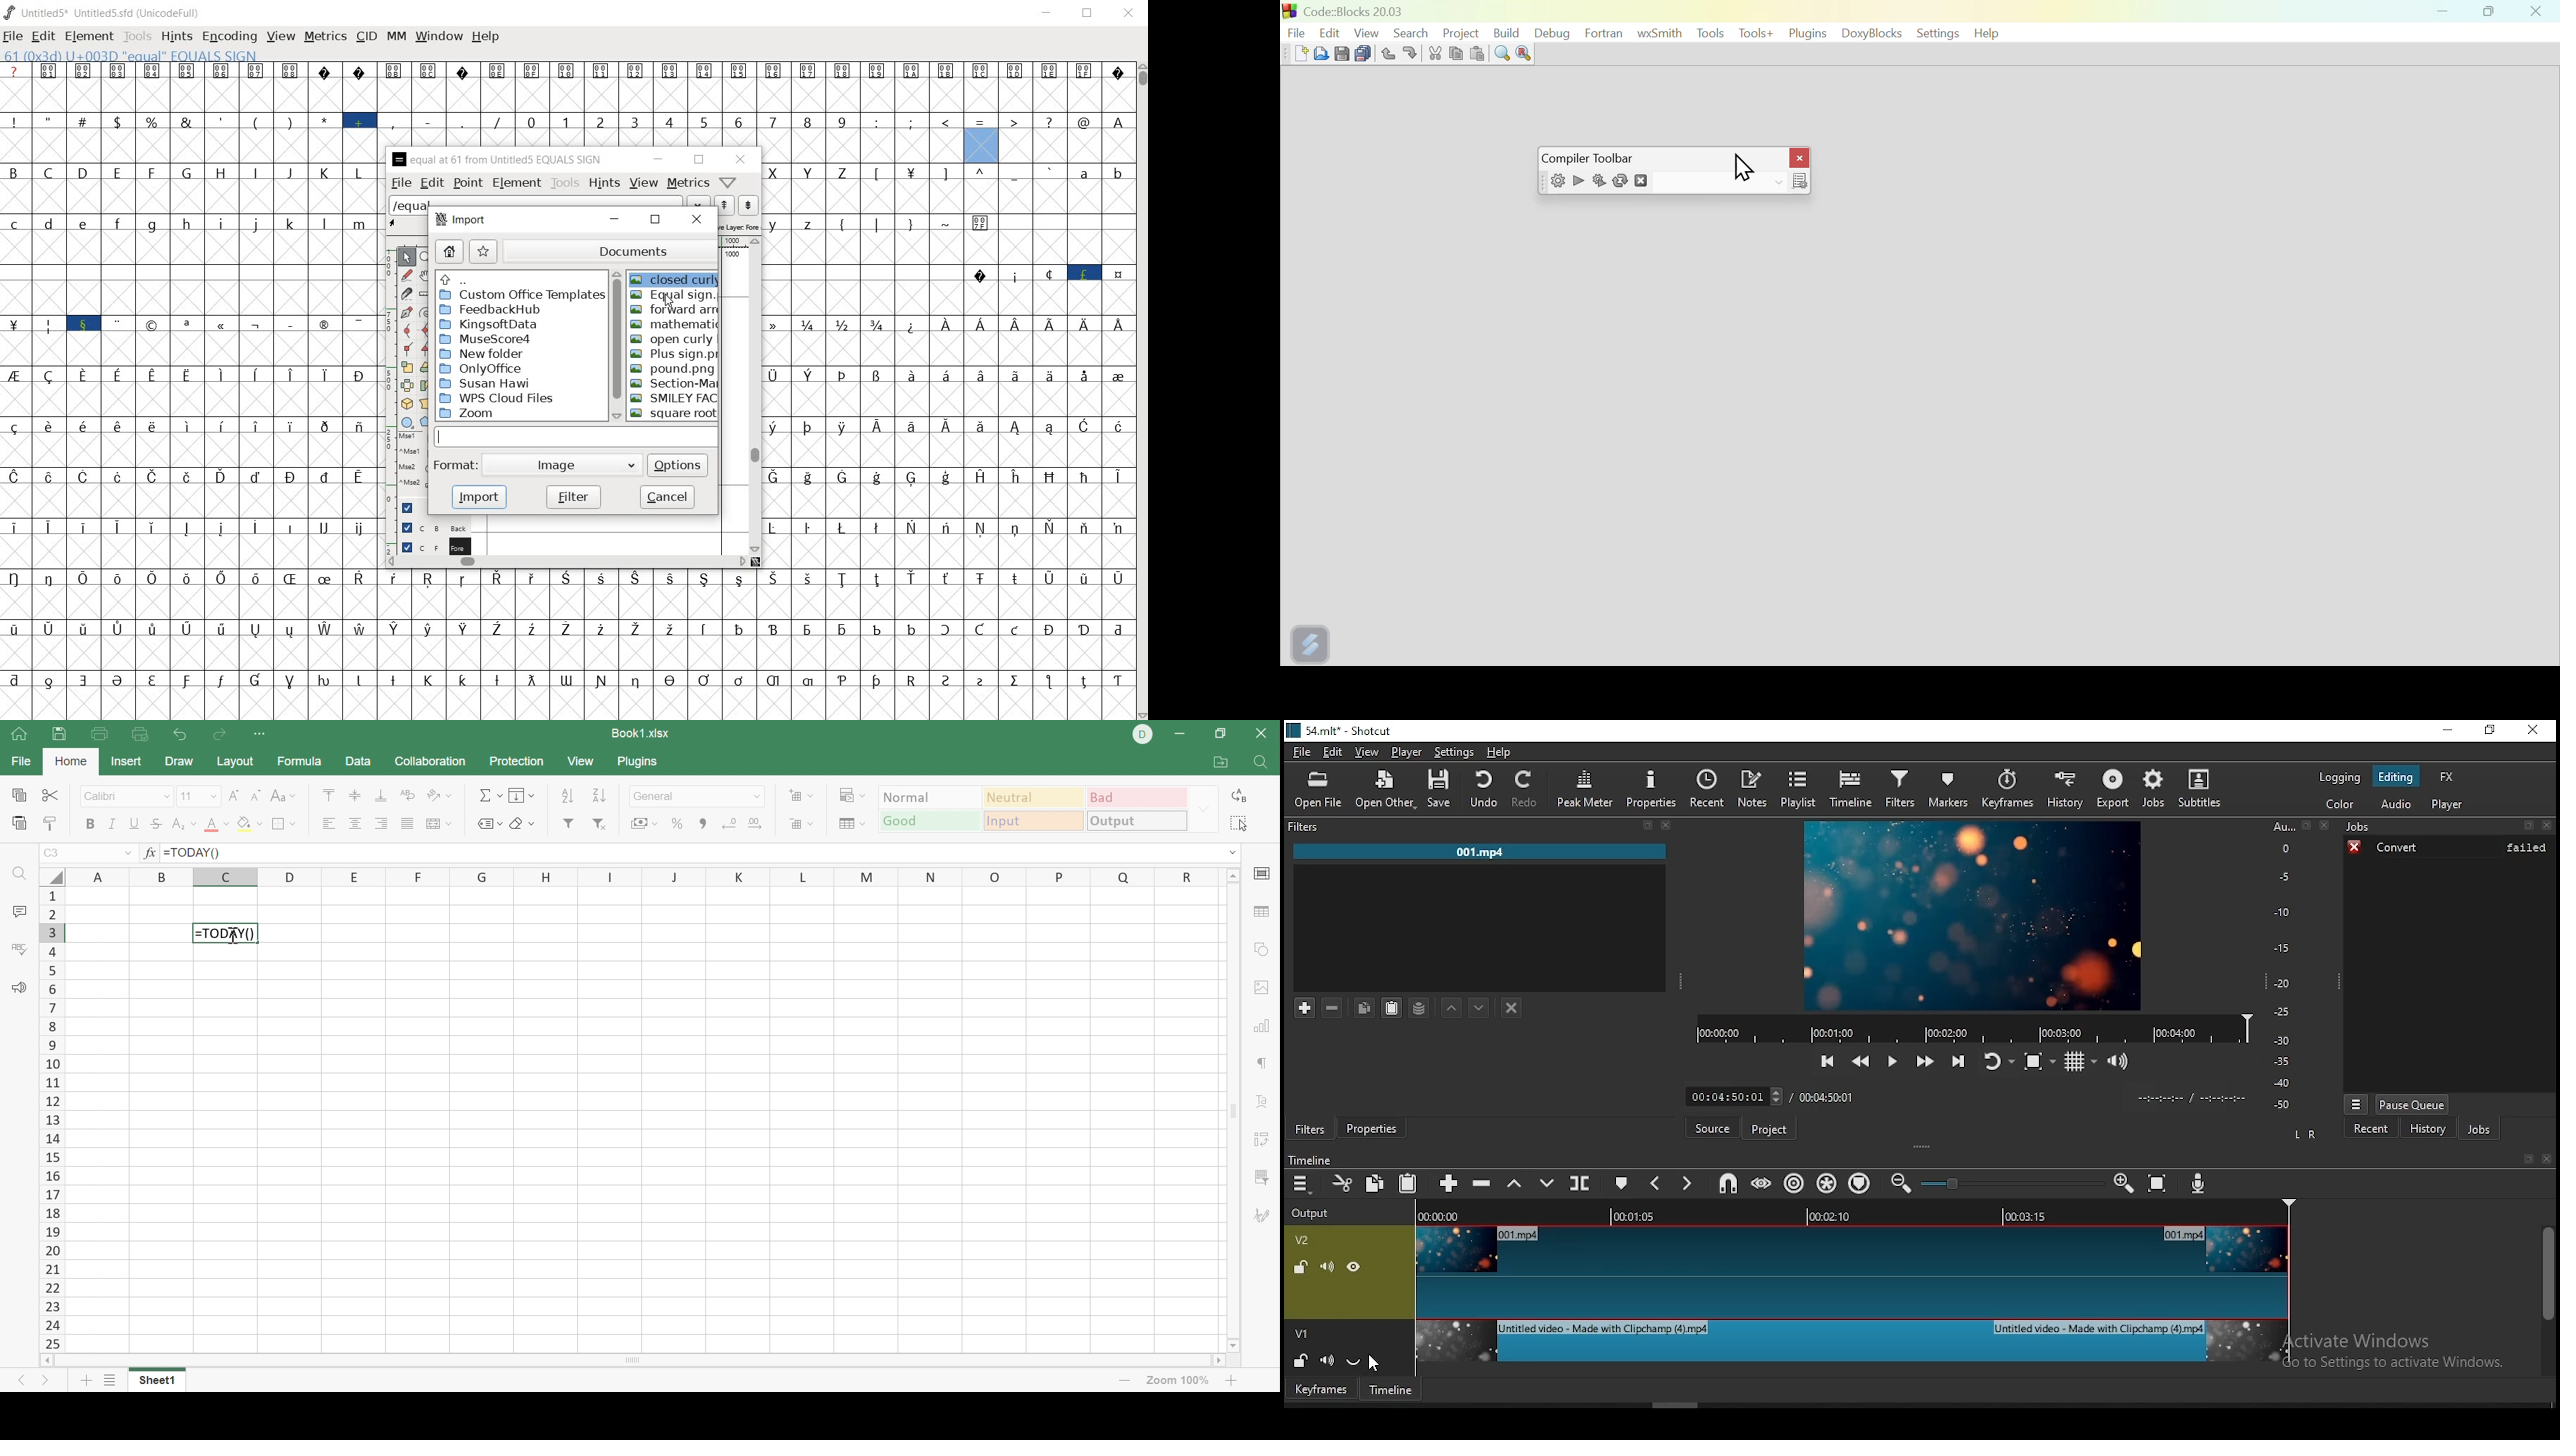 The width and height of the screenshot is (2576, 1456). I want to click on scroll by hand, so click(426, 275).